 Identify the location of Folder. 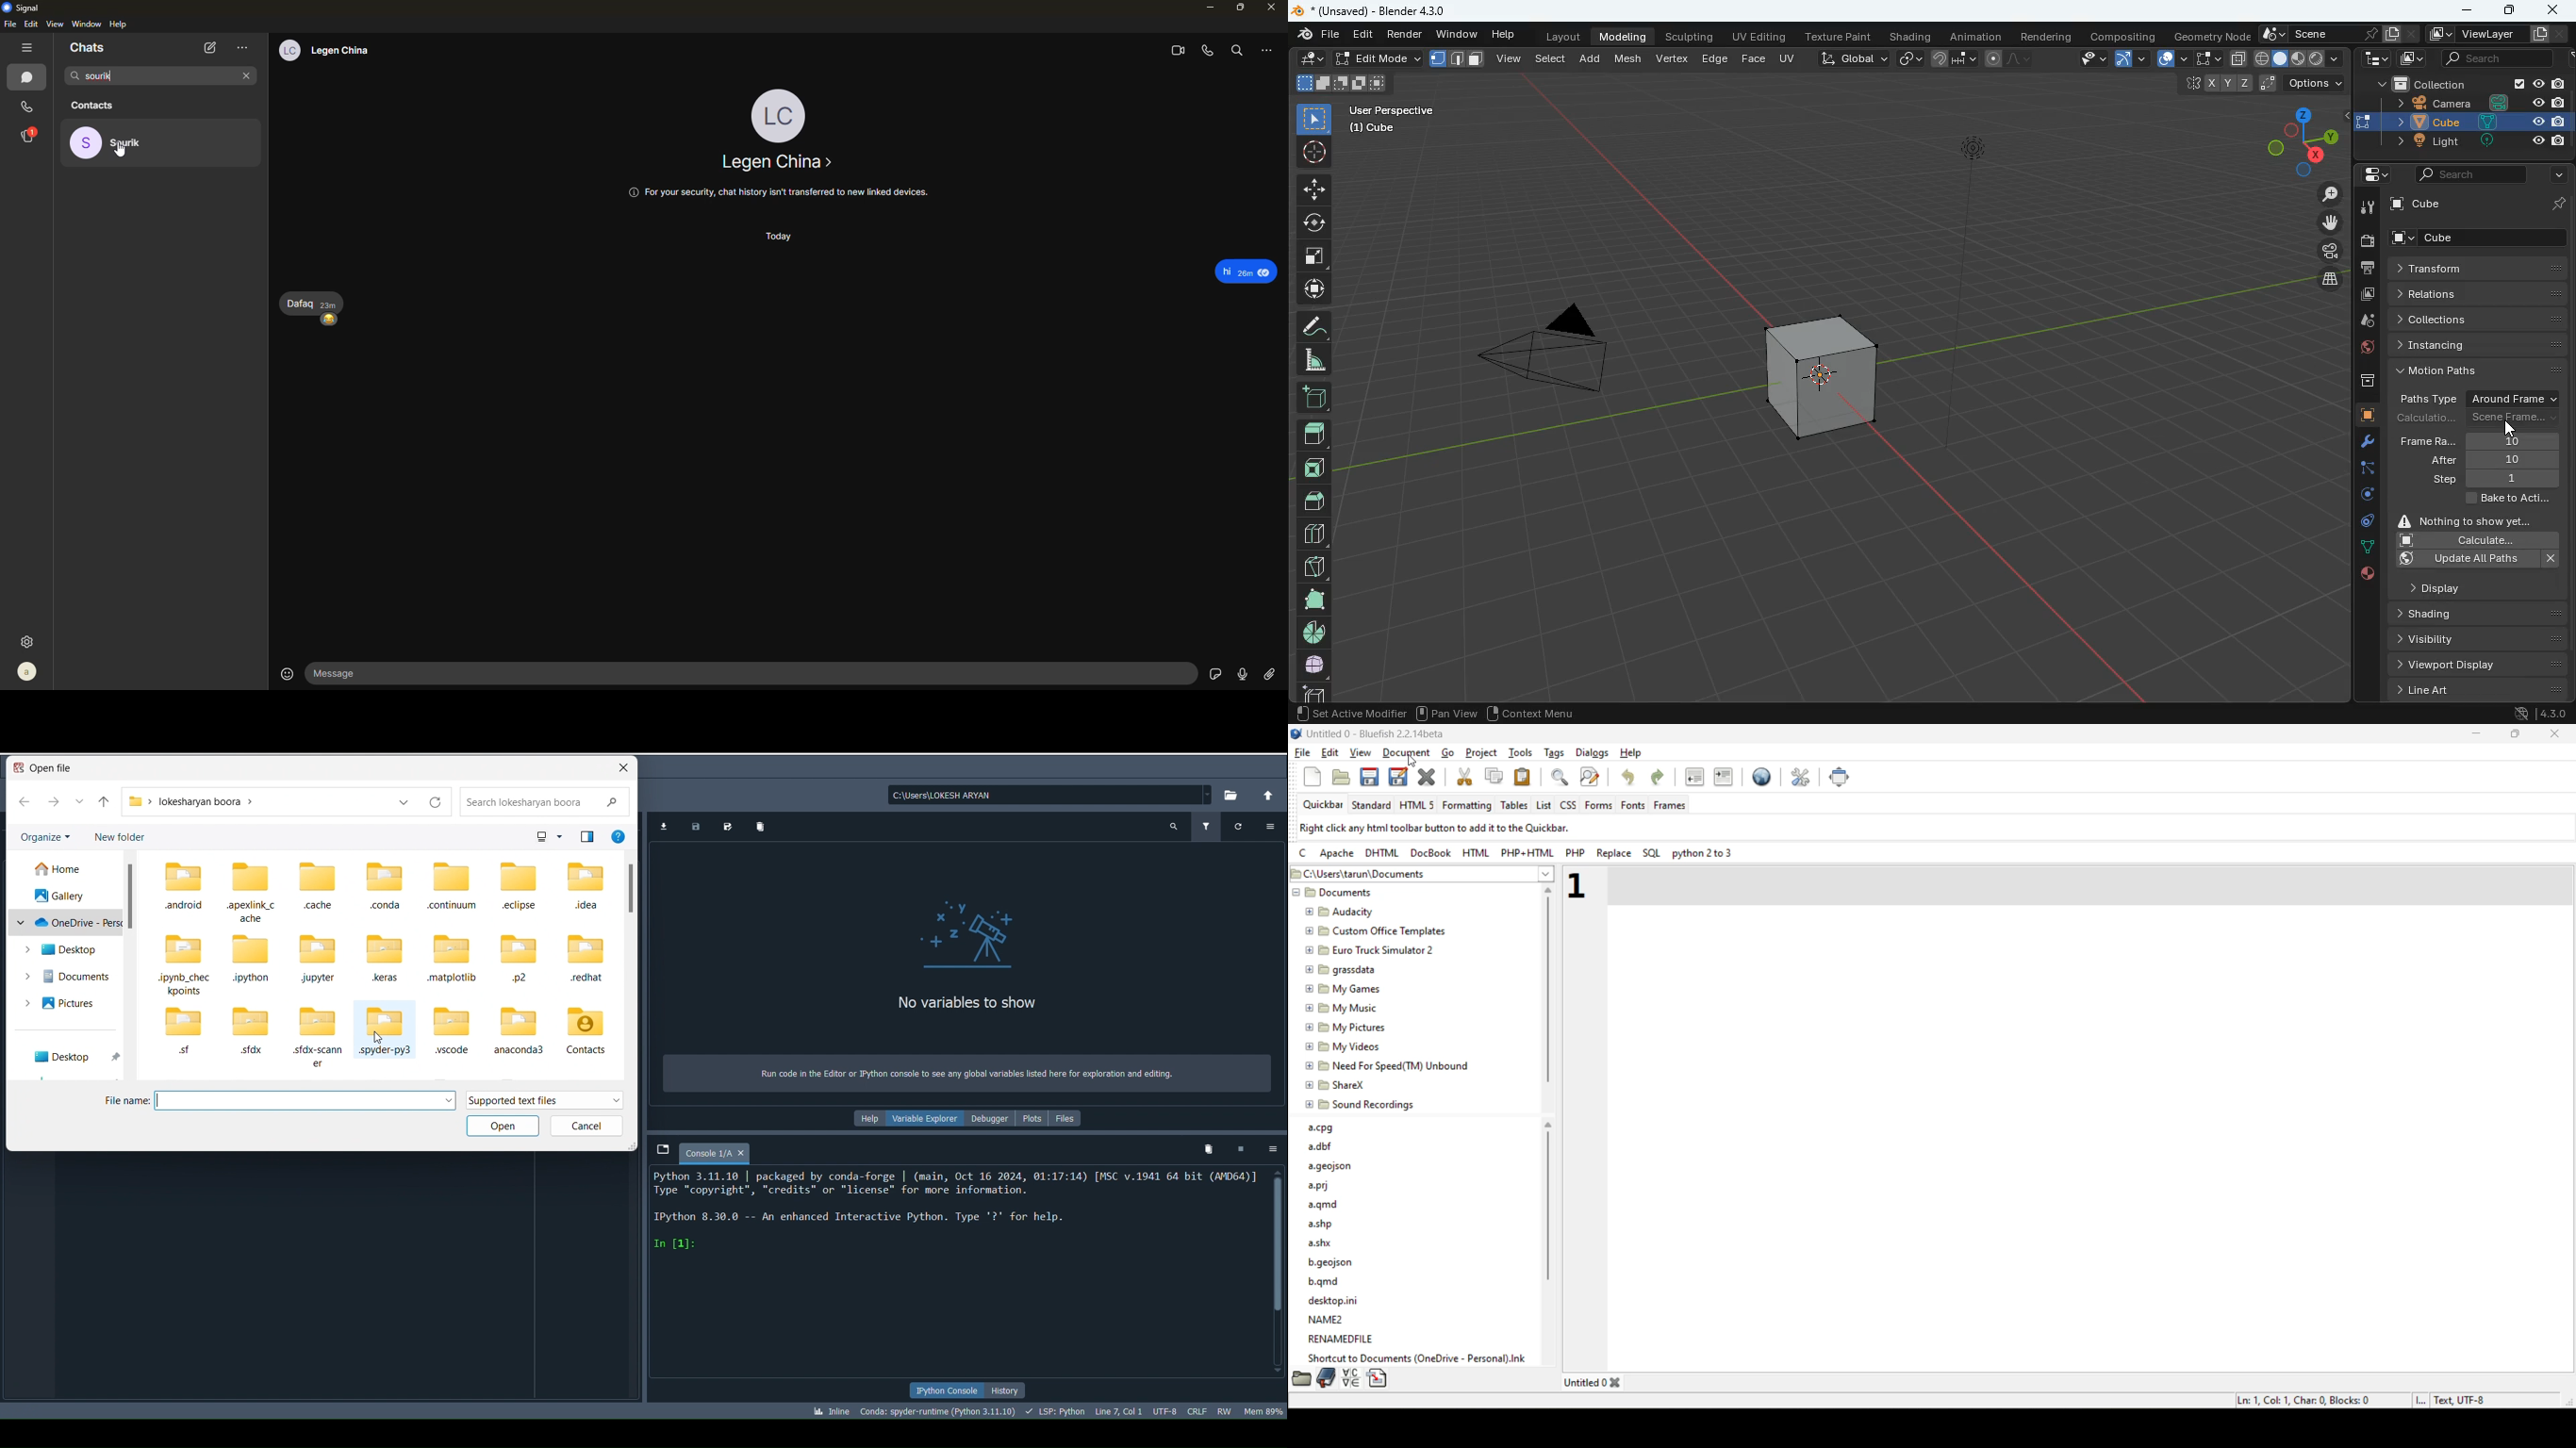
(319, 885).